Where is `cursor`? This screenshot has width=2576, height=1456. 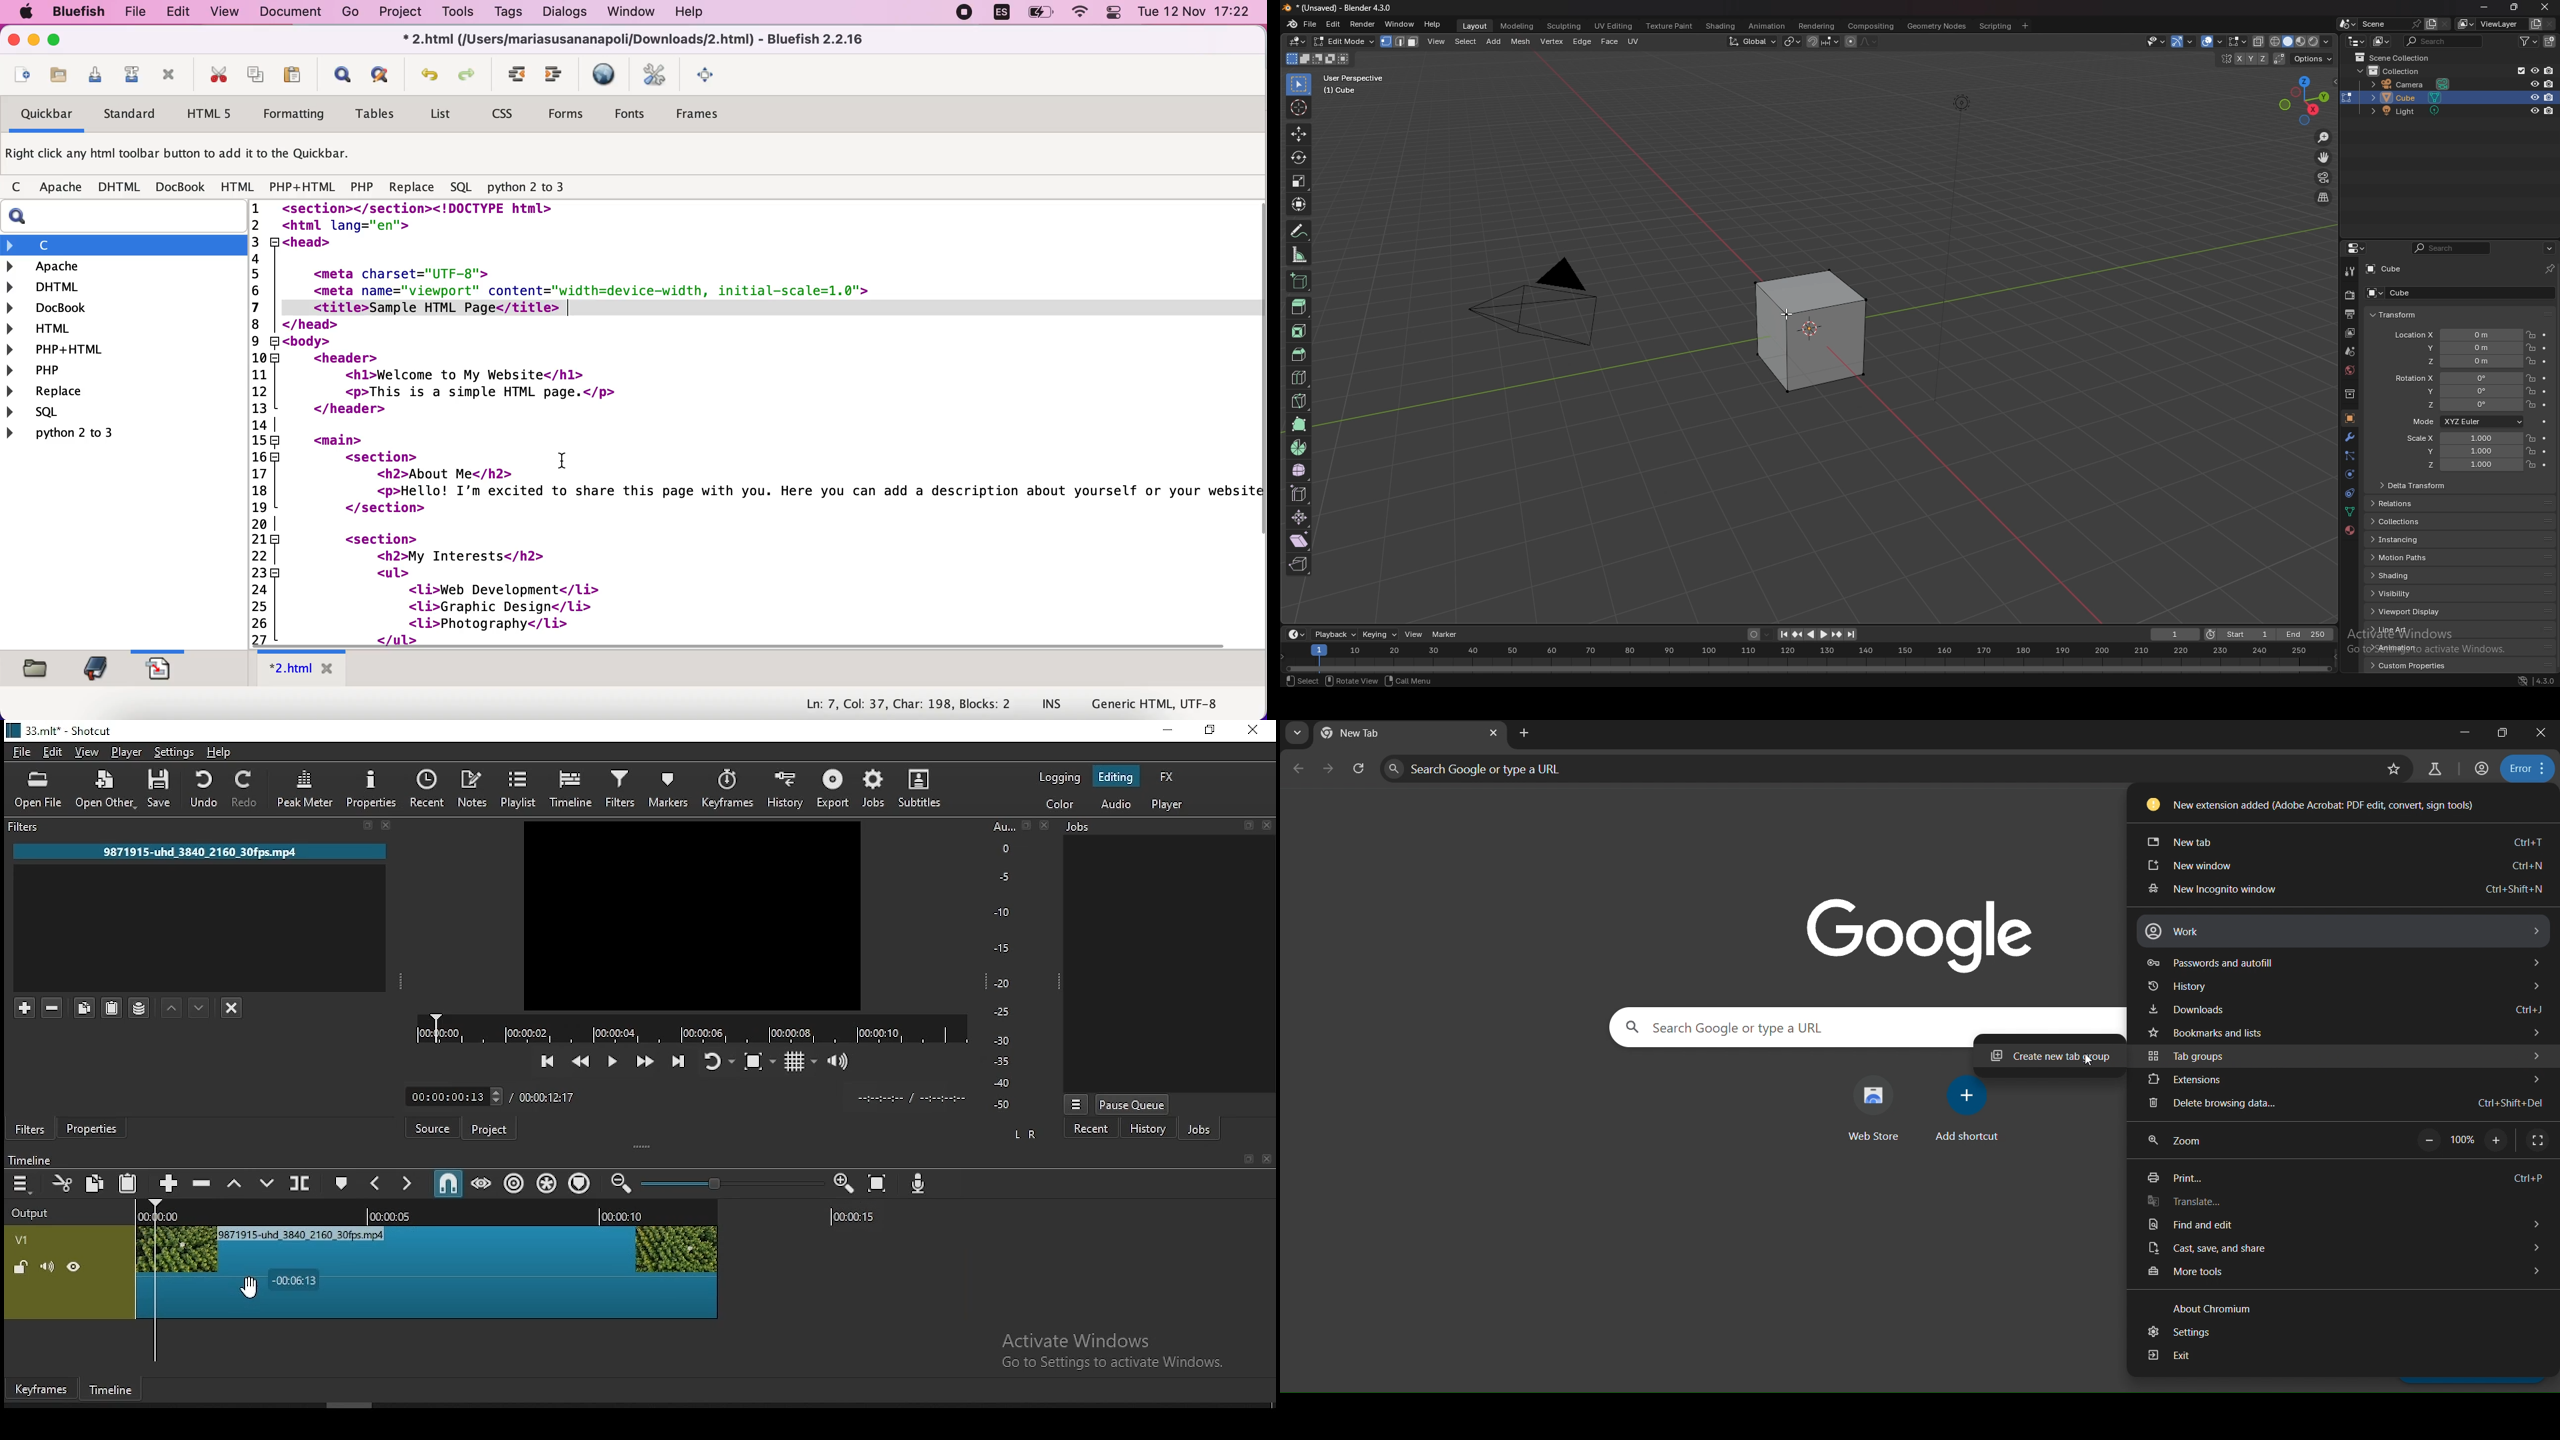 cursor is located at coordinates (1299, 107).